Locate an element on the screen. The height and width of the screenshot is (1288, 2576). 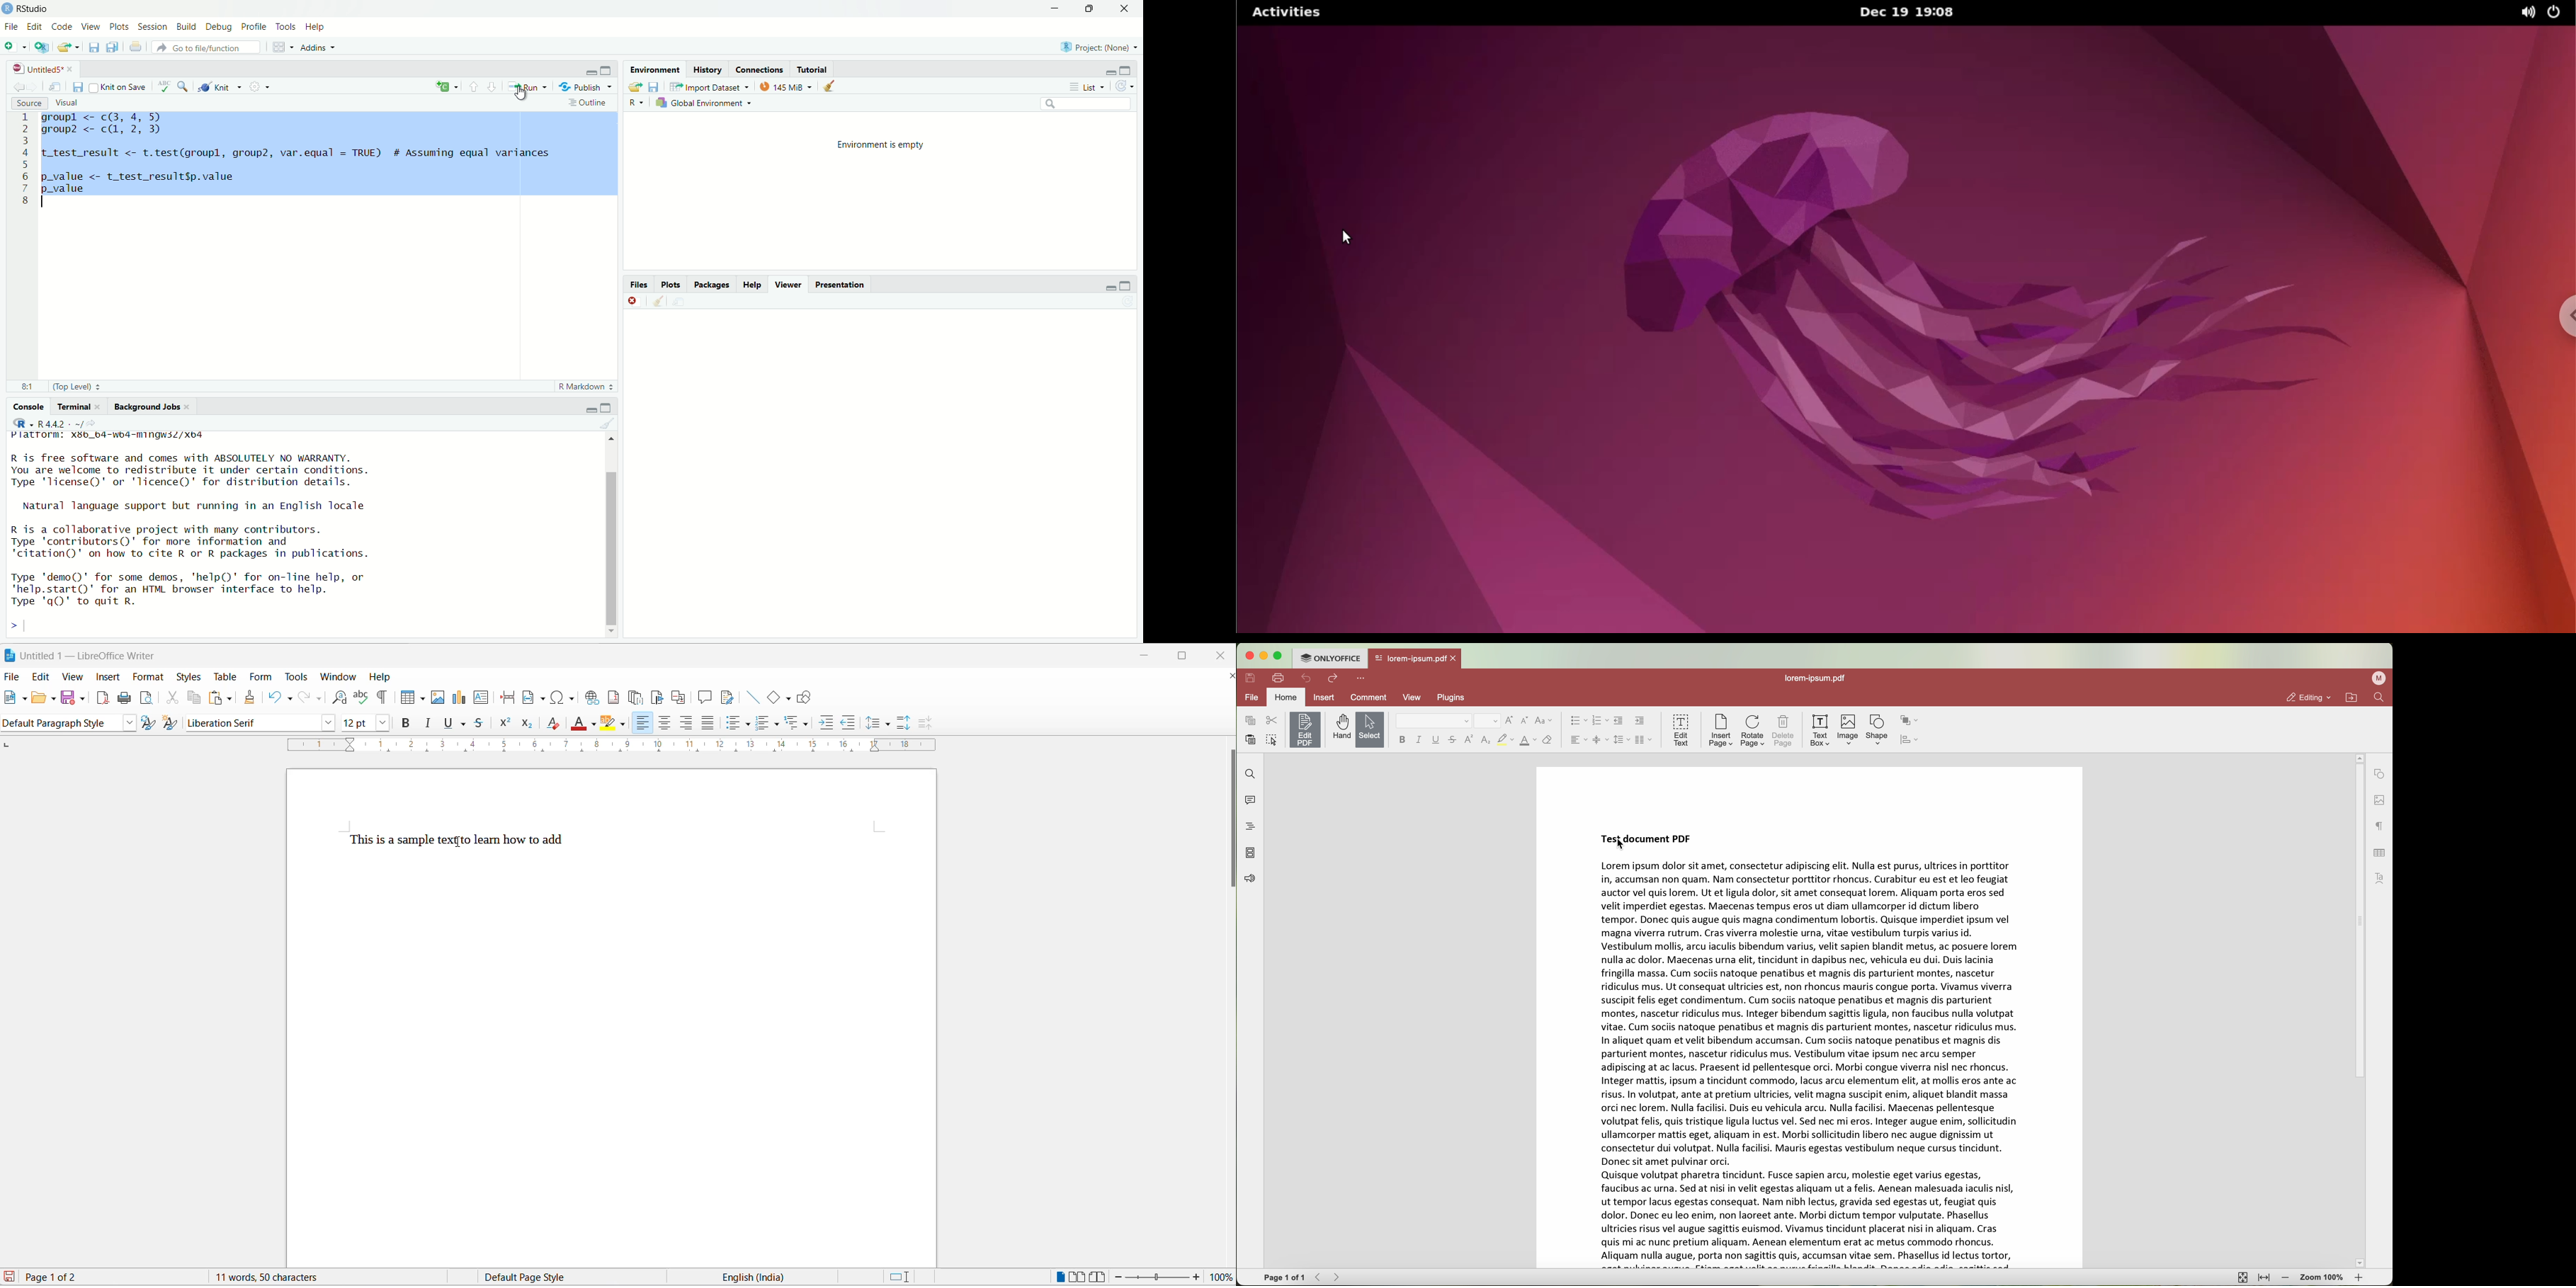
clear objects from workspace is located at coordinates (831, 86).